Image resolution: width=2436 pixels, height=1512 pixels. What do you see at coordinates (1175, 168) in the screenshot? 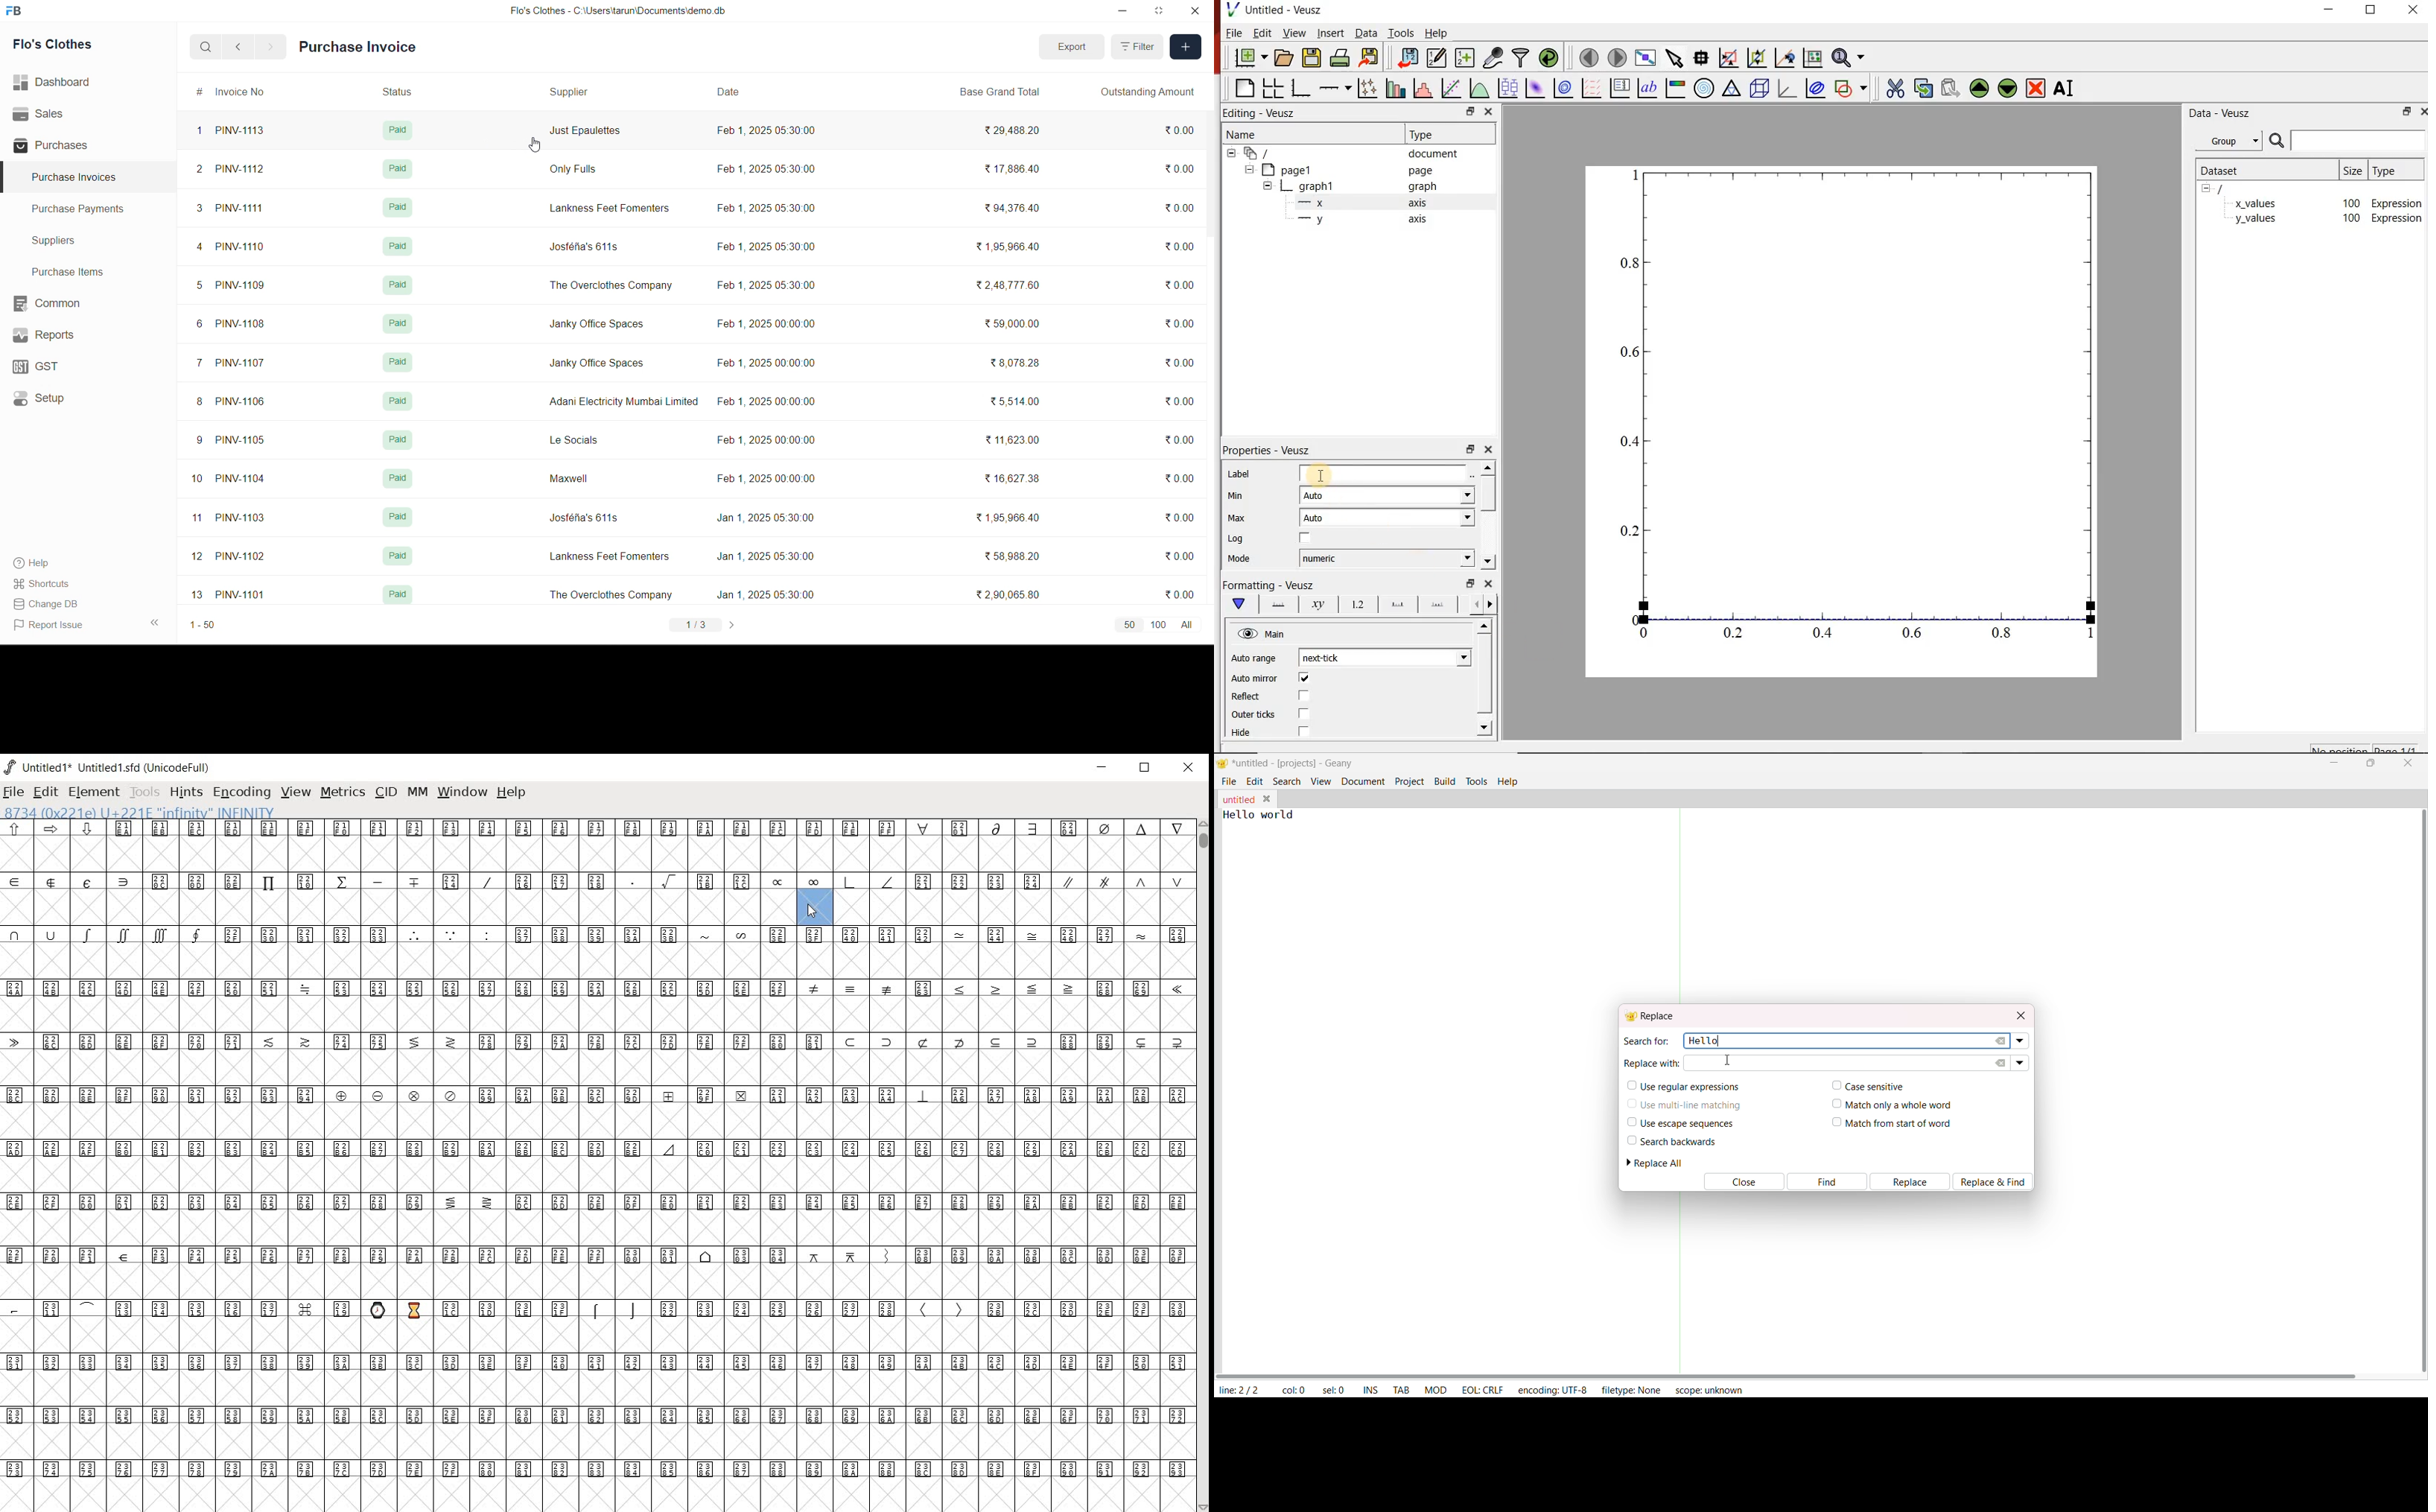
I see `₹0.00` at bounding box center [1175, 168].